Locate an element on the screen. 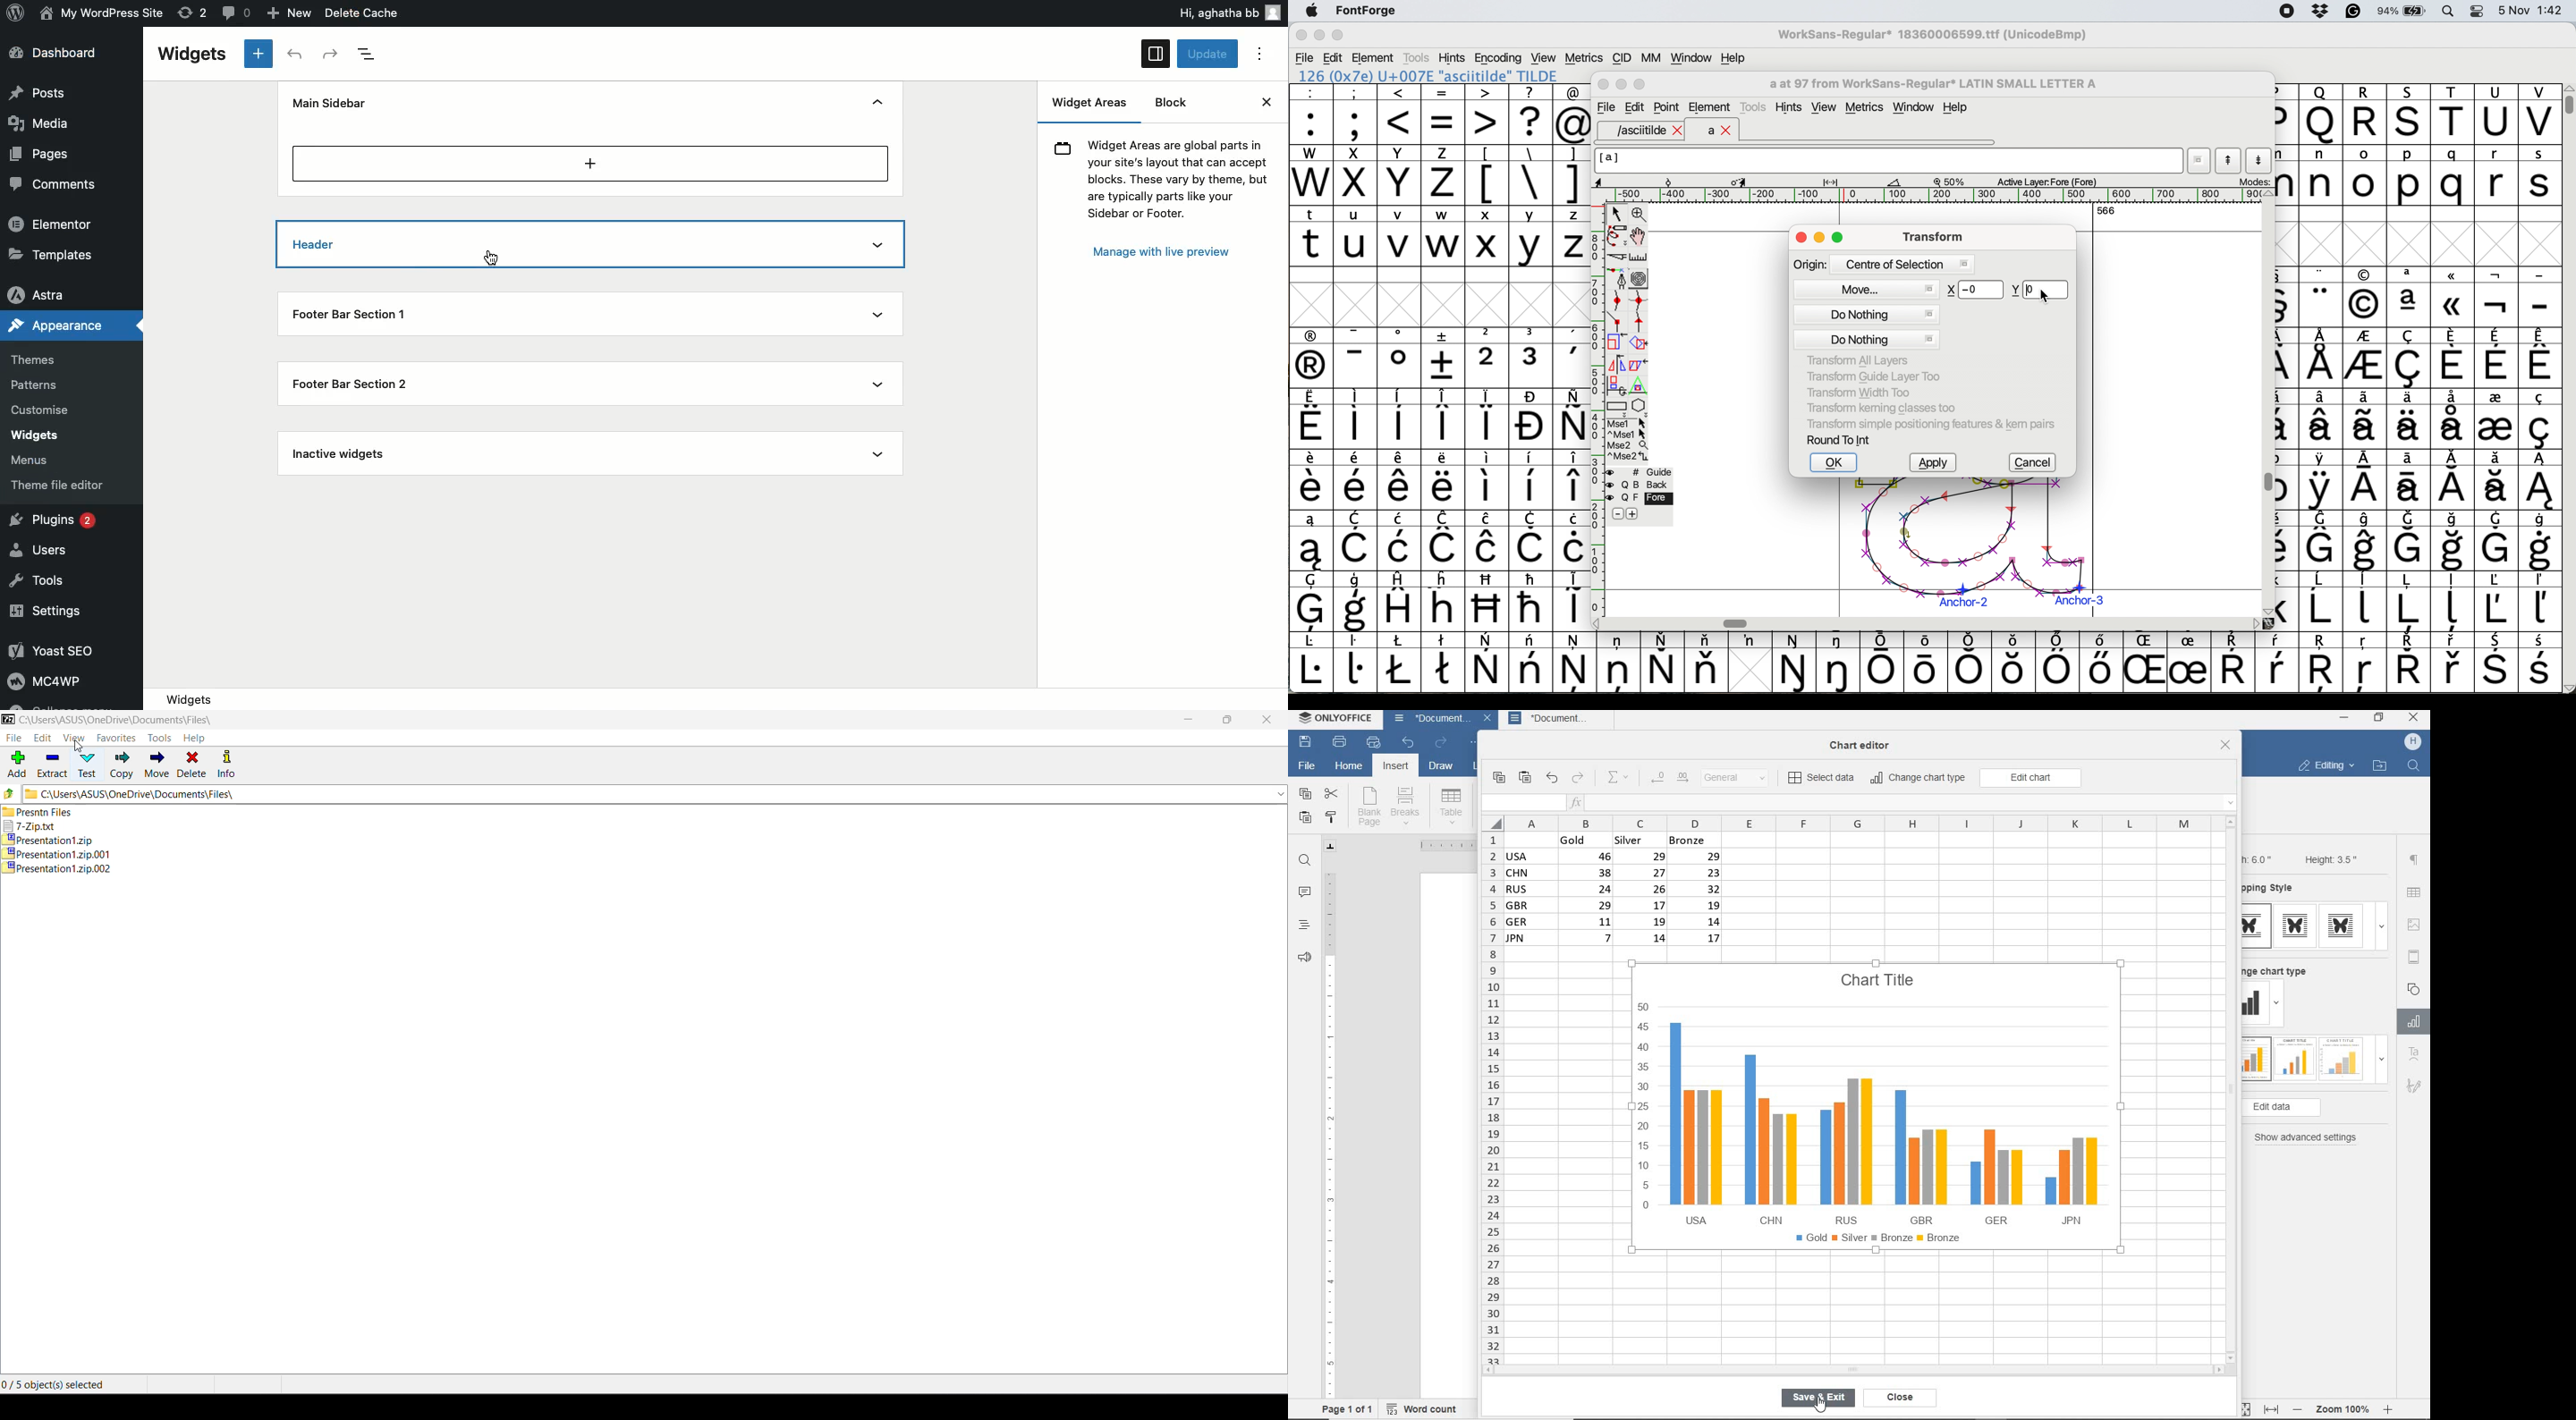 The image size is (2576, 1428). scroll button is located at coordinates (2567, 687).